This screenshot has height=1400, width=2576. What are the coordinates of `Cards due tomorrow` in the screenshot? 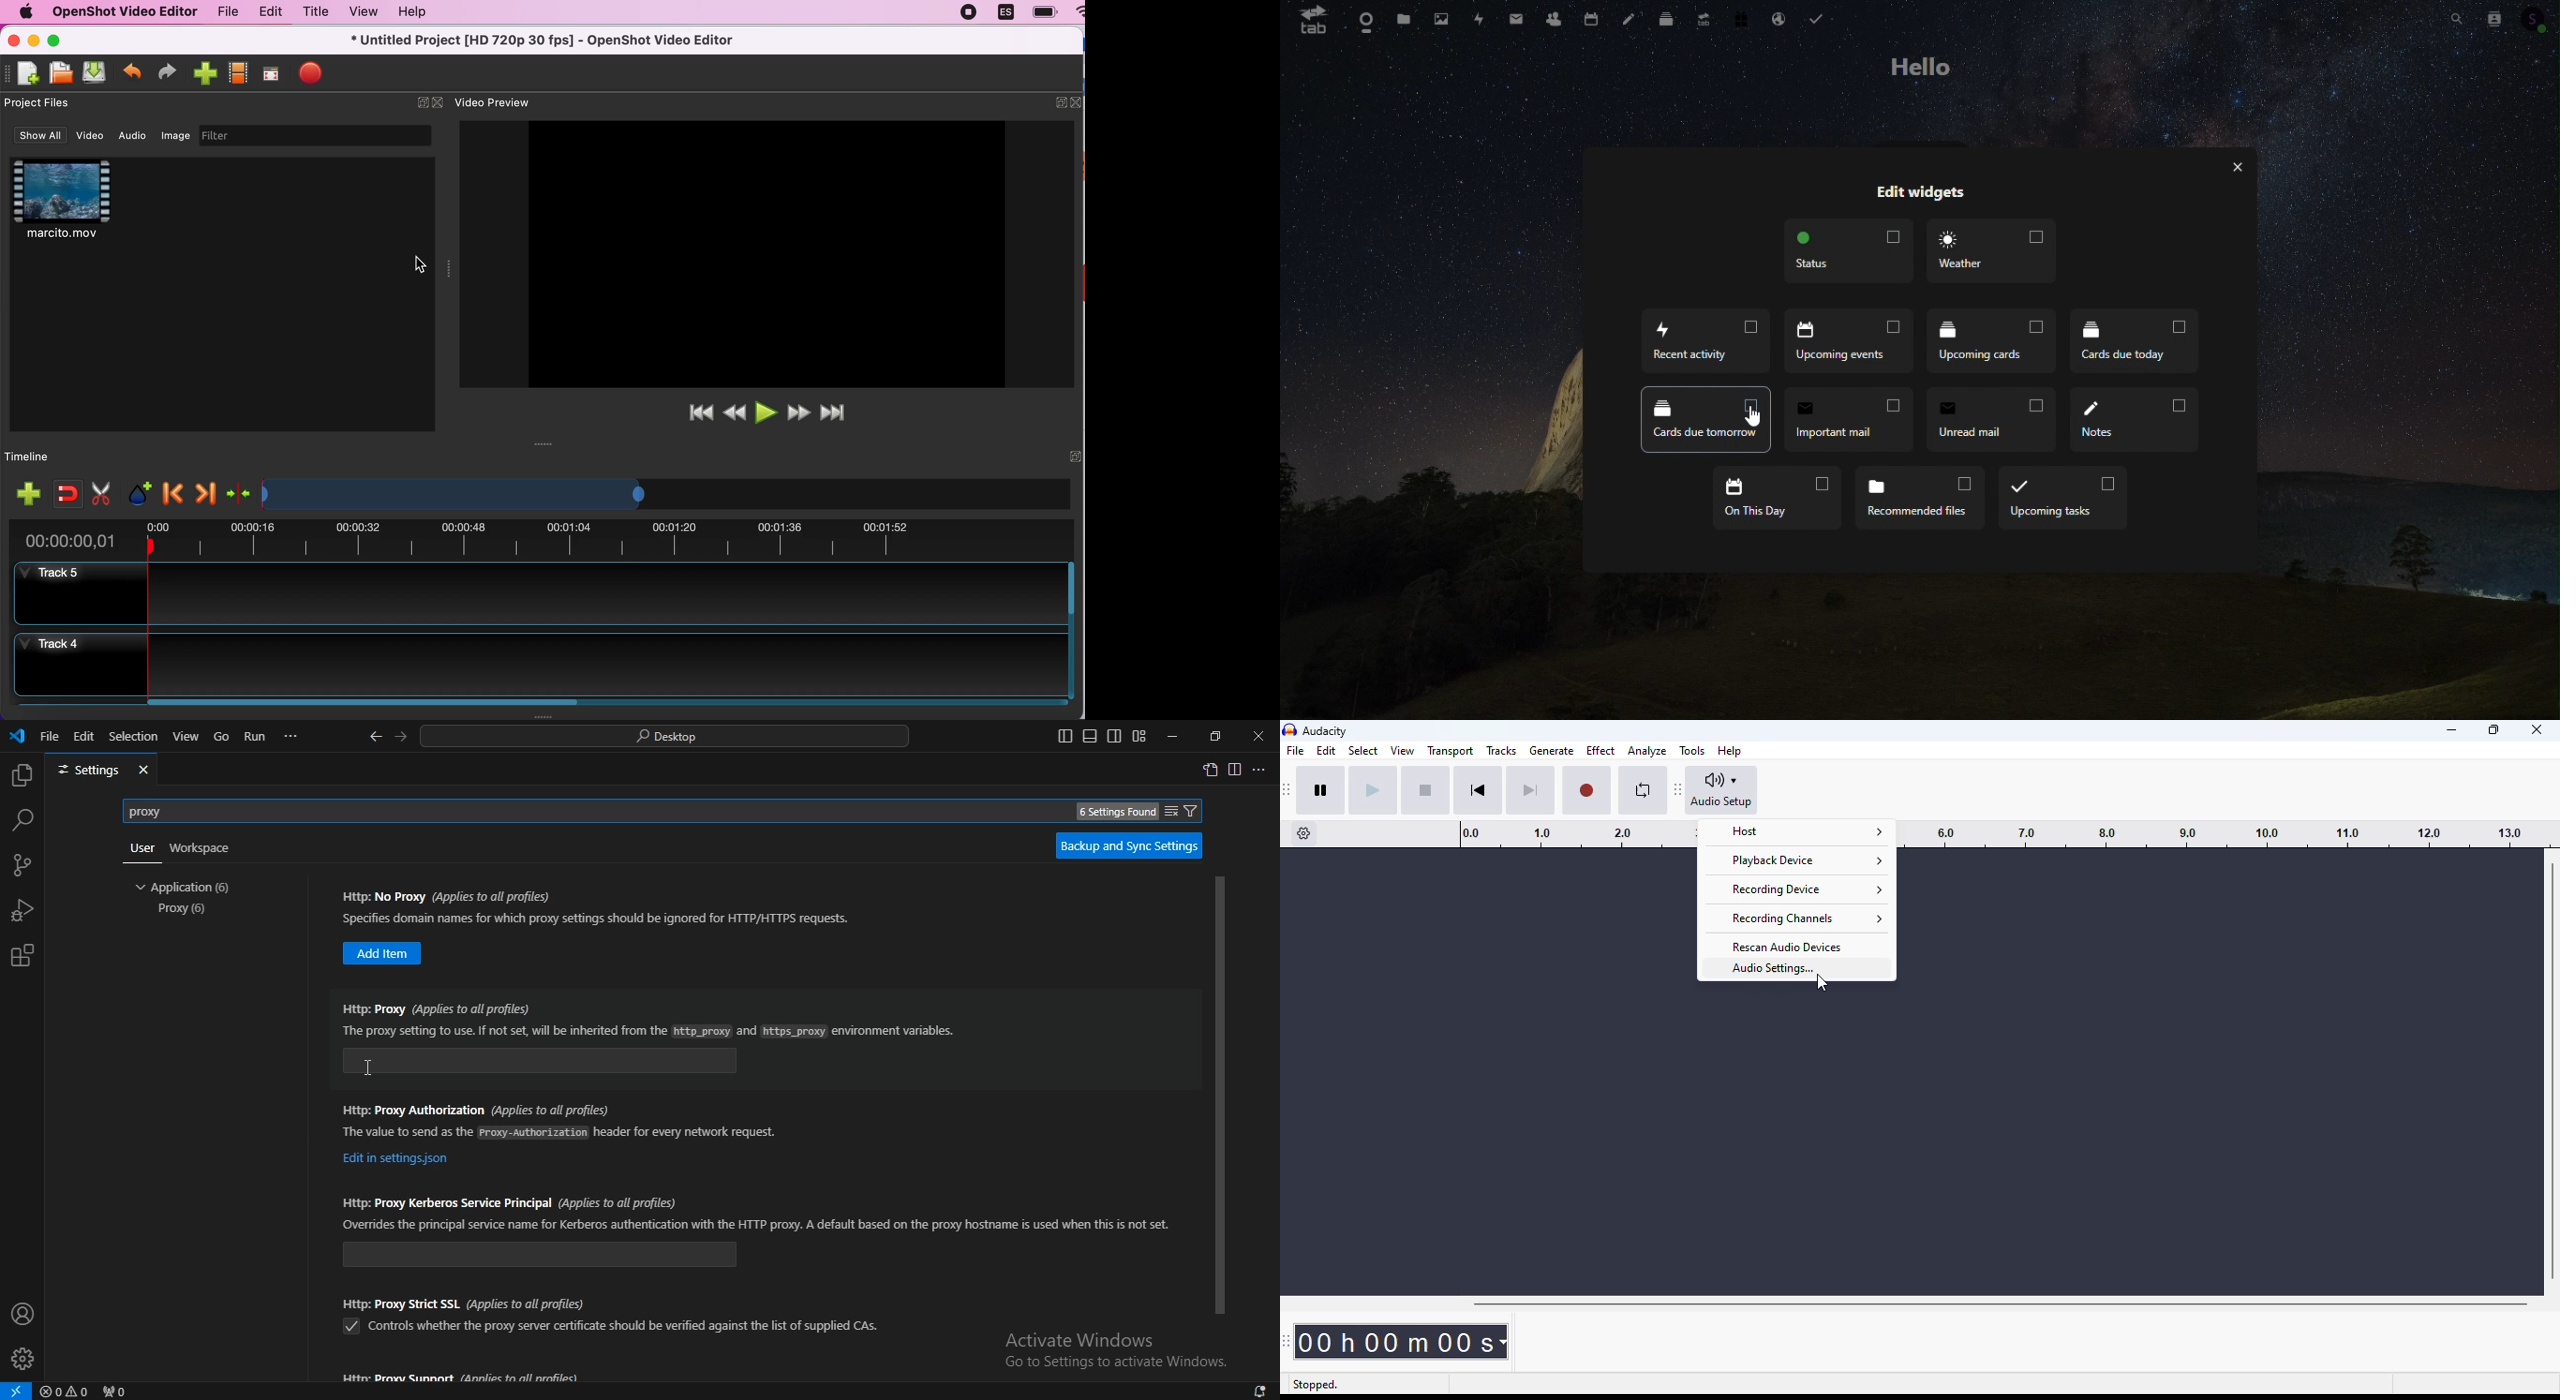 It's located at (1706, 419).